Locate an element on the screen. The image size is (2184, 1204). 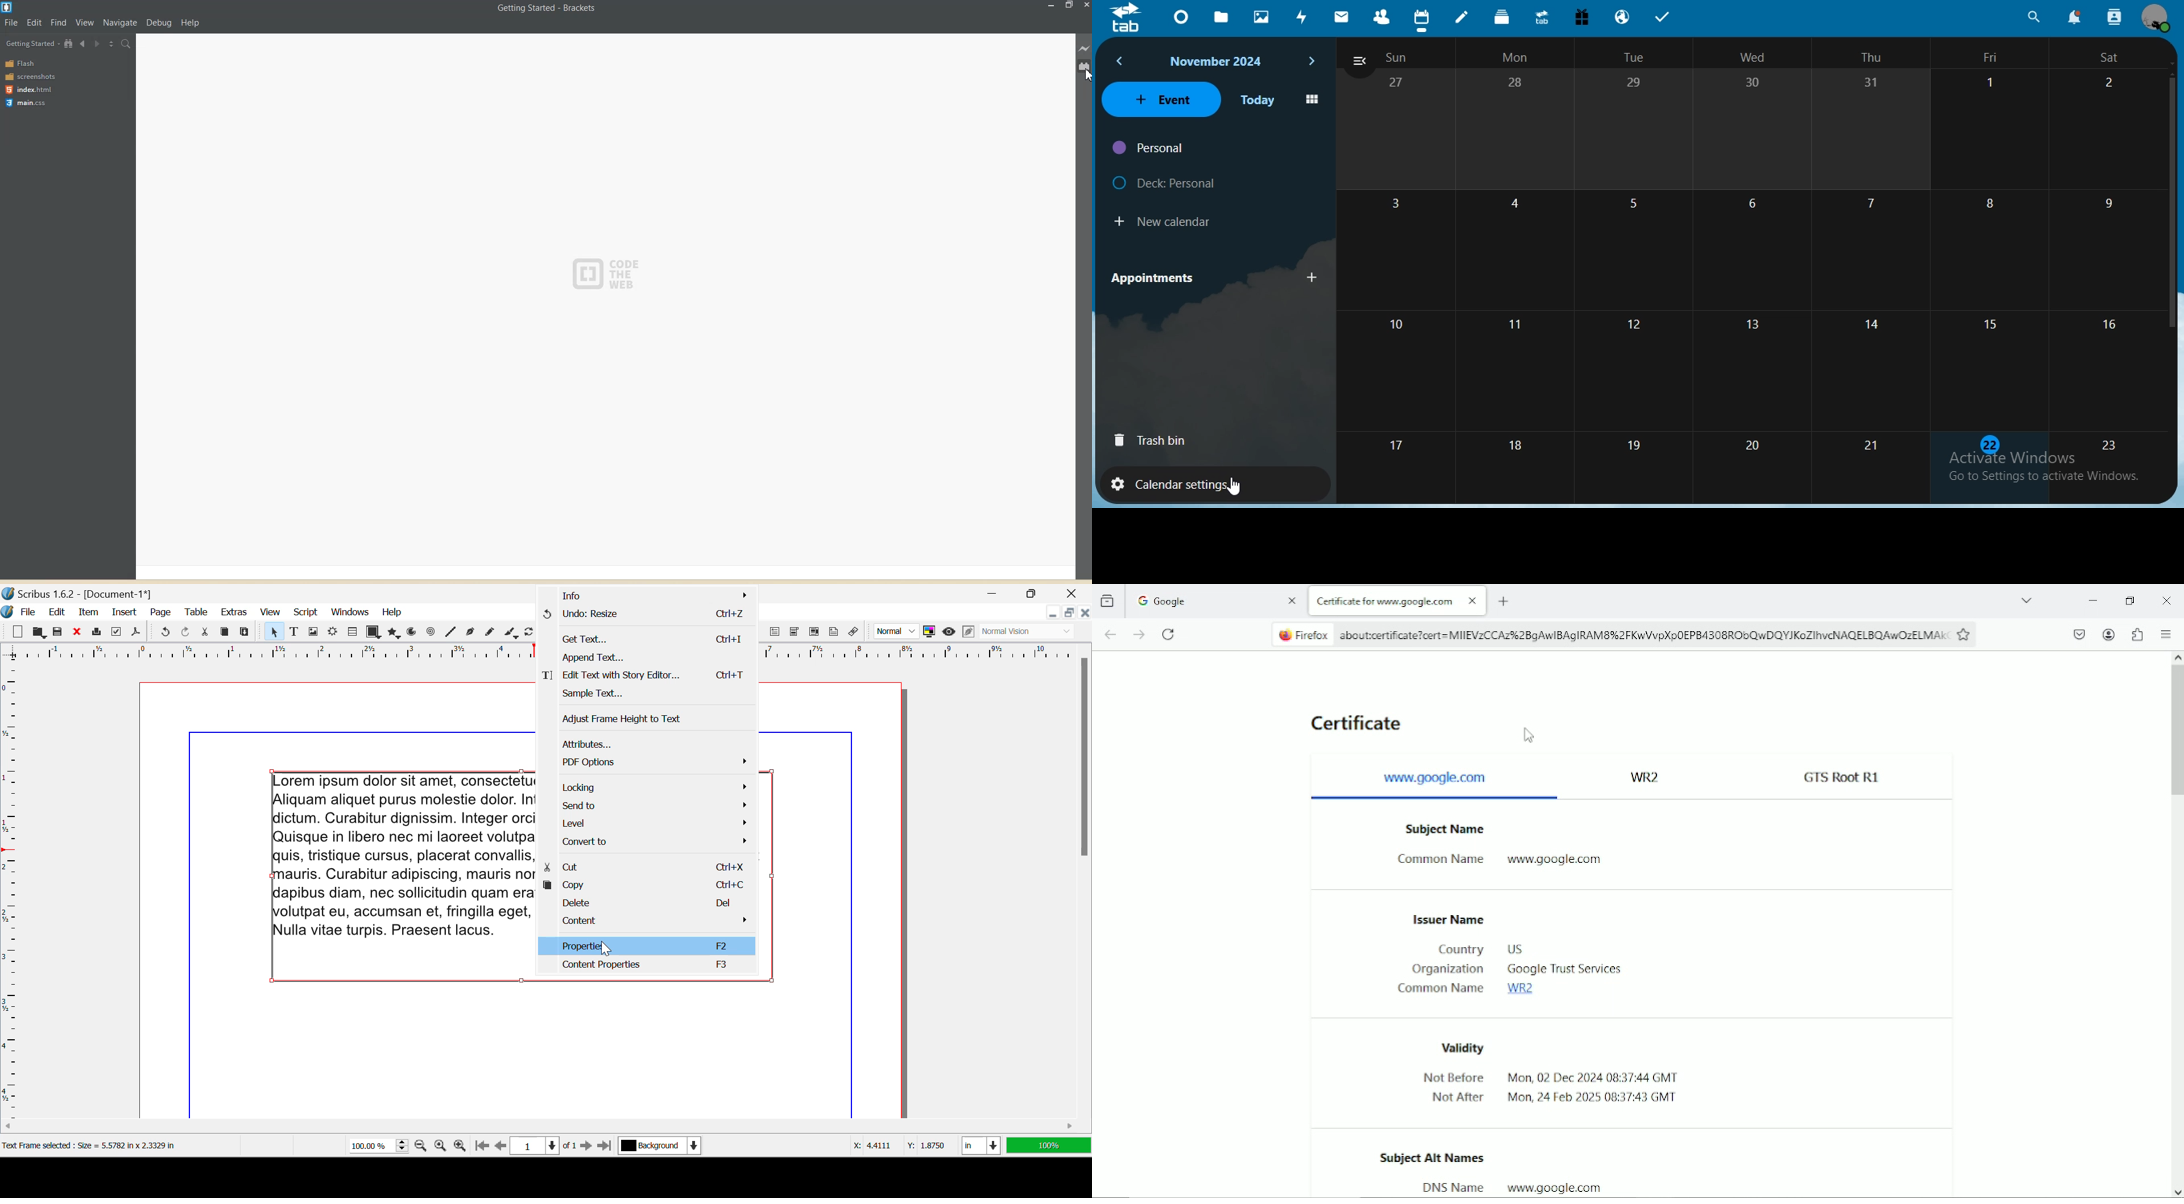
Logo is located at coordinates (9, 7).